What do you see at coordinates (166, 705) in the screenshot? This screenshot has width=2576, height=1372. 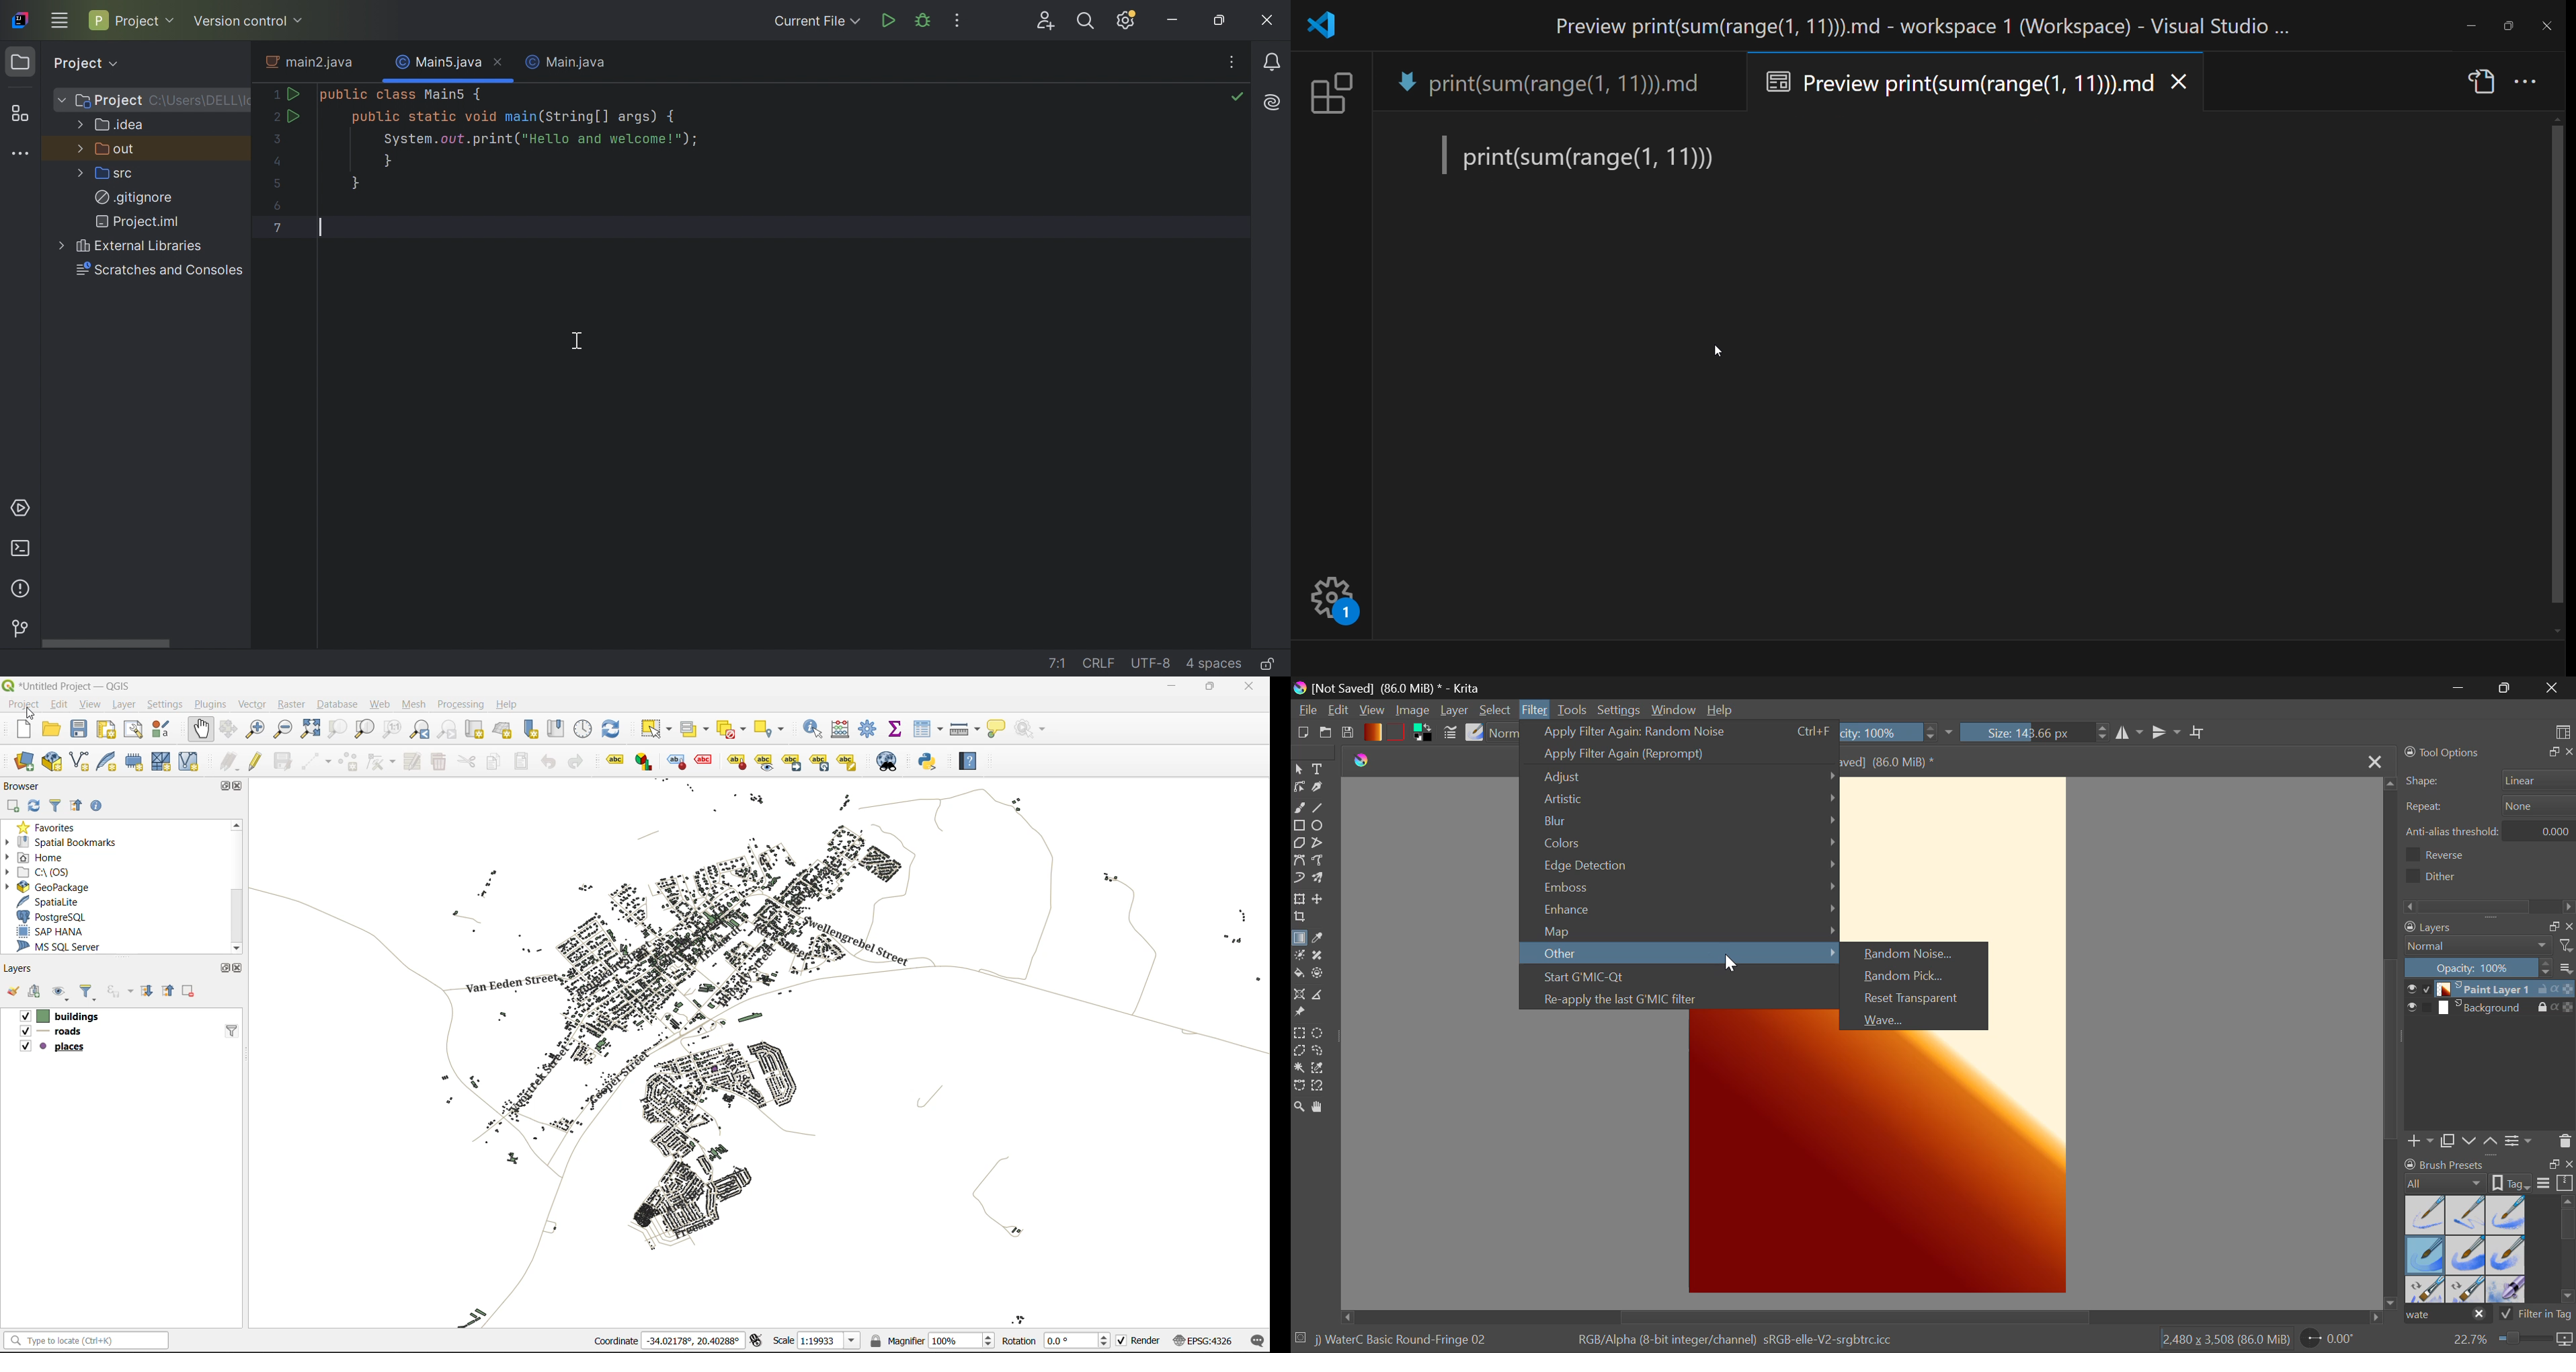 I see `settings` at bounding box center [166, 705].